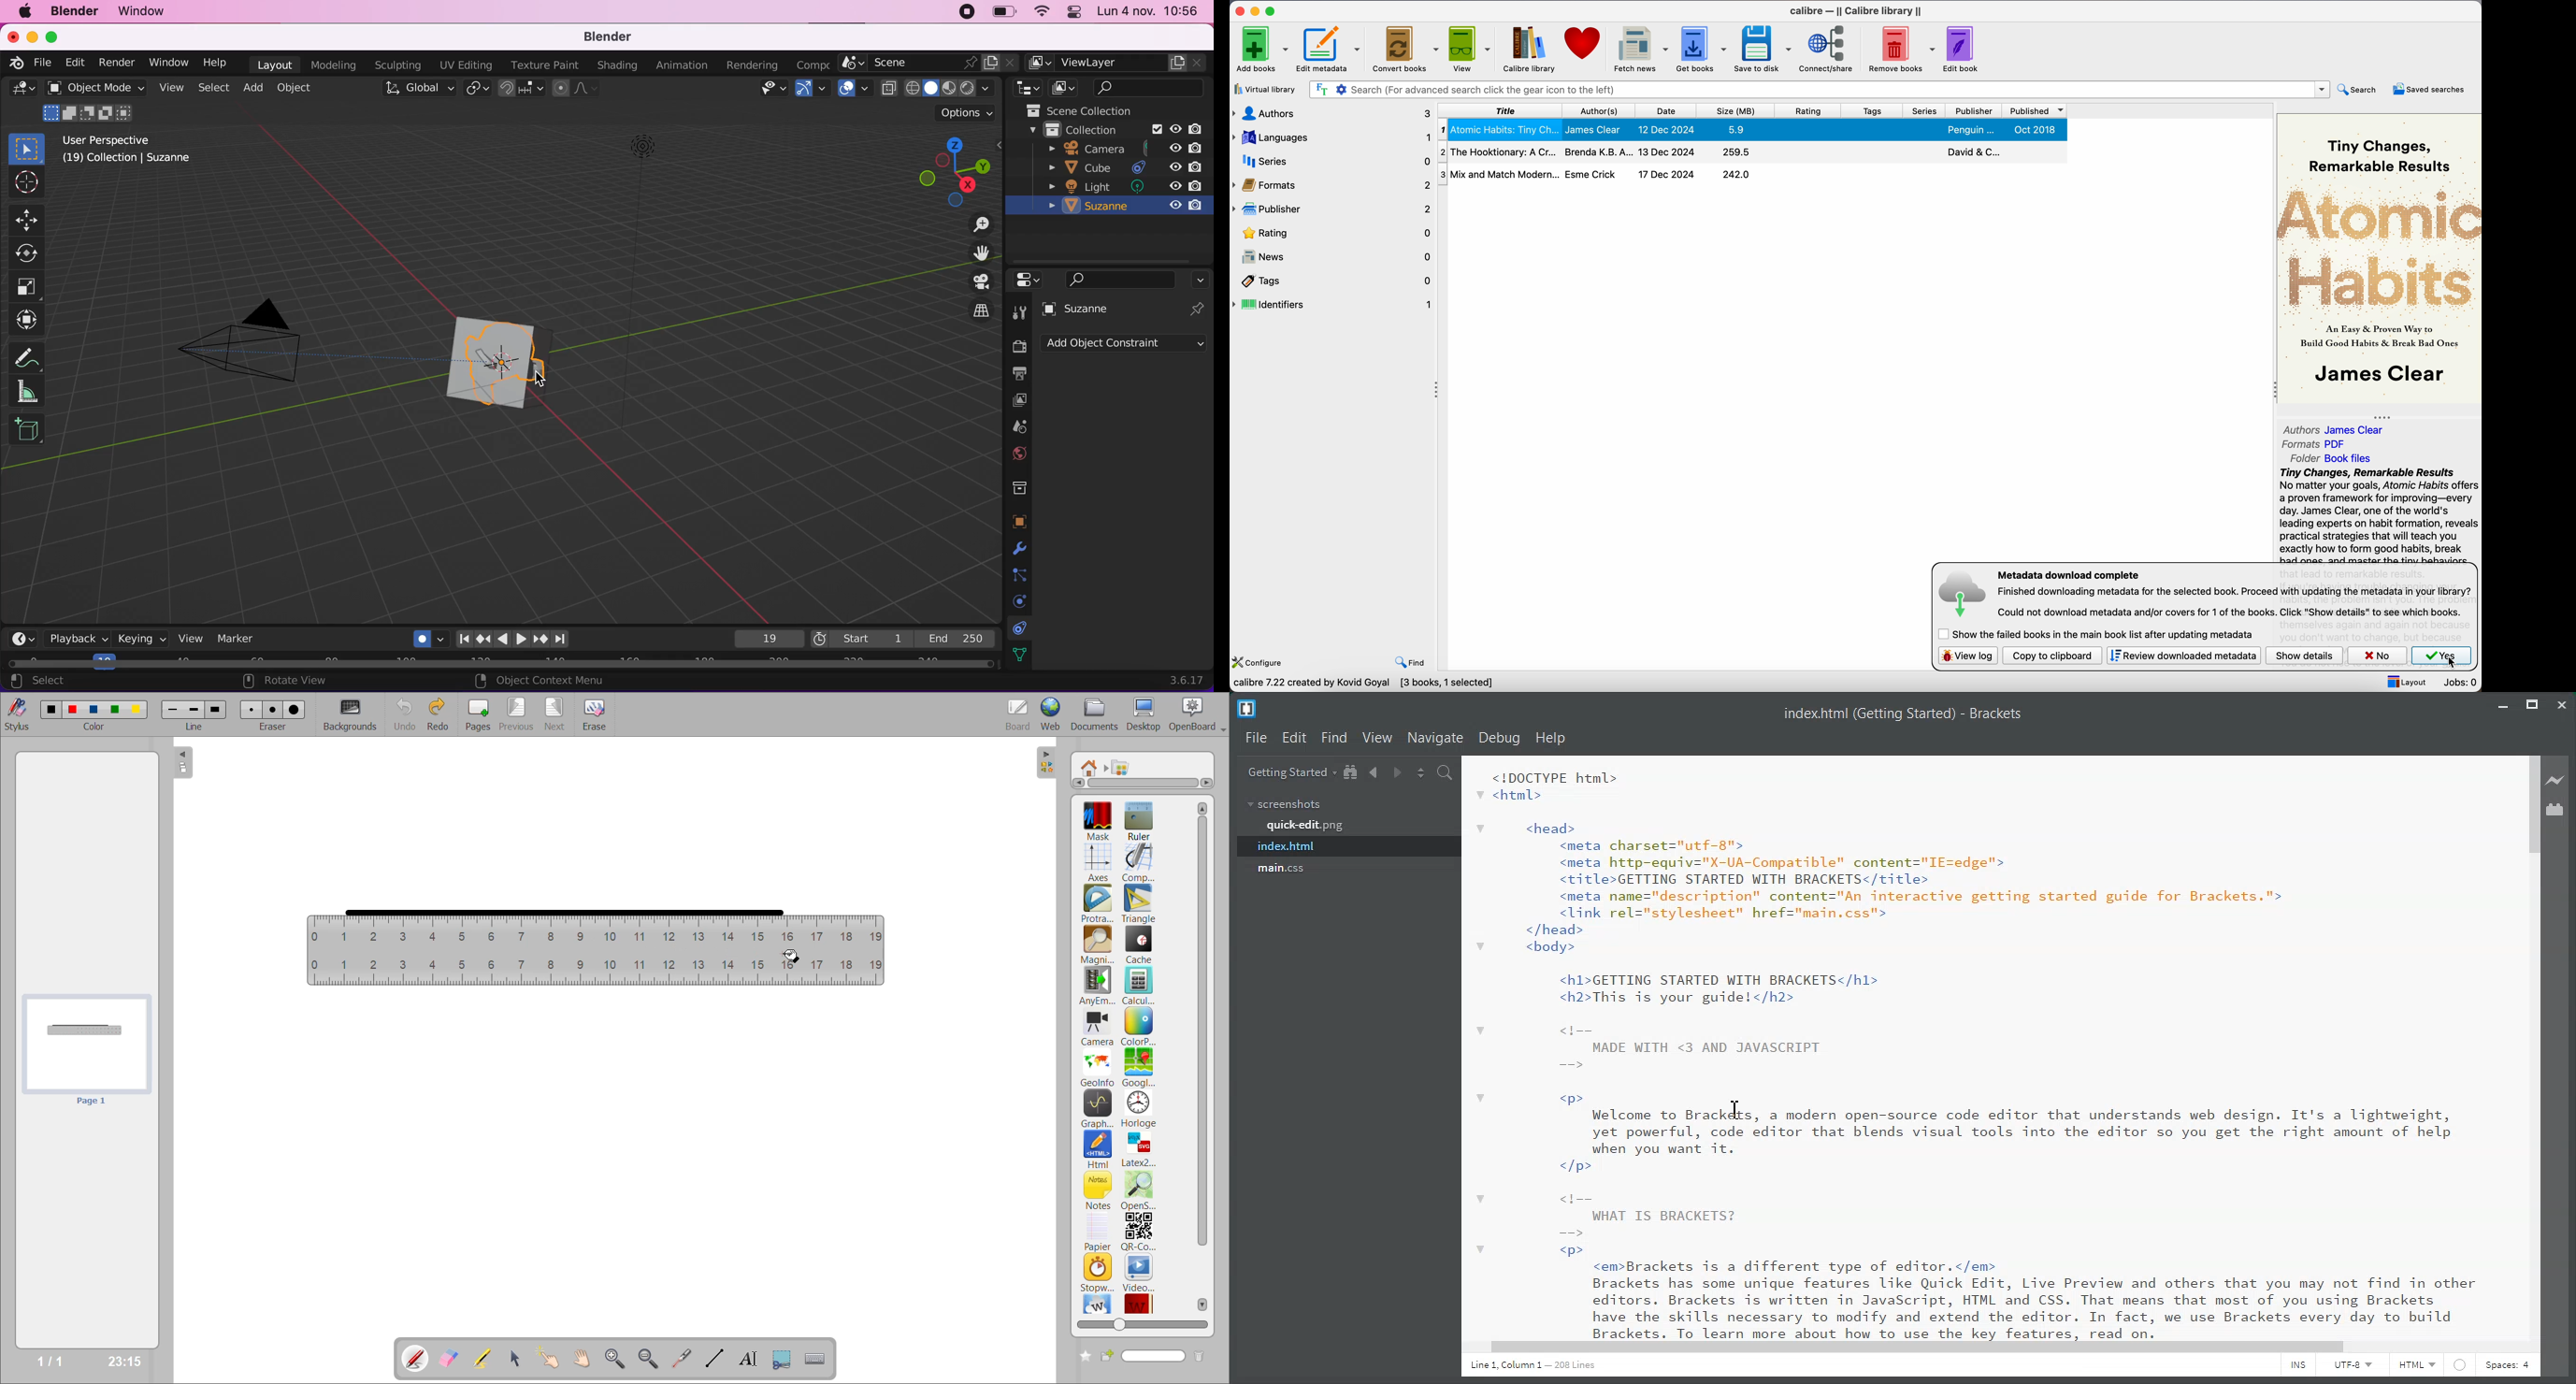 This screenshot has height=1400, width=2576. I want to click on Browse scence, so click(851, 63).